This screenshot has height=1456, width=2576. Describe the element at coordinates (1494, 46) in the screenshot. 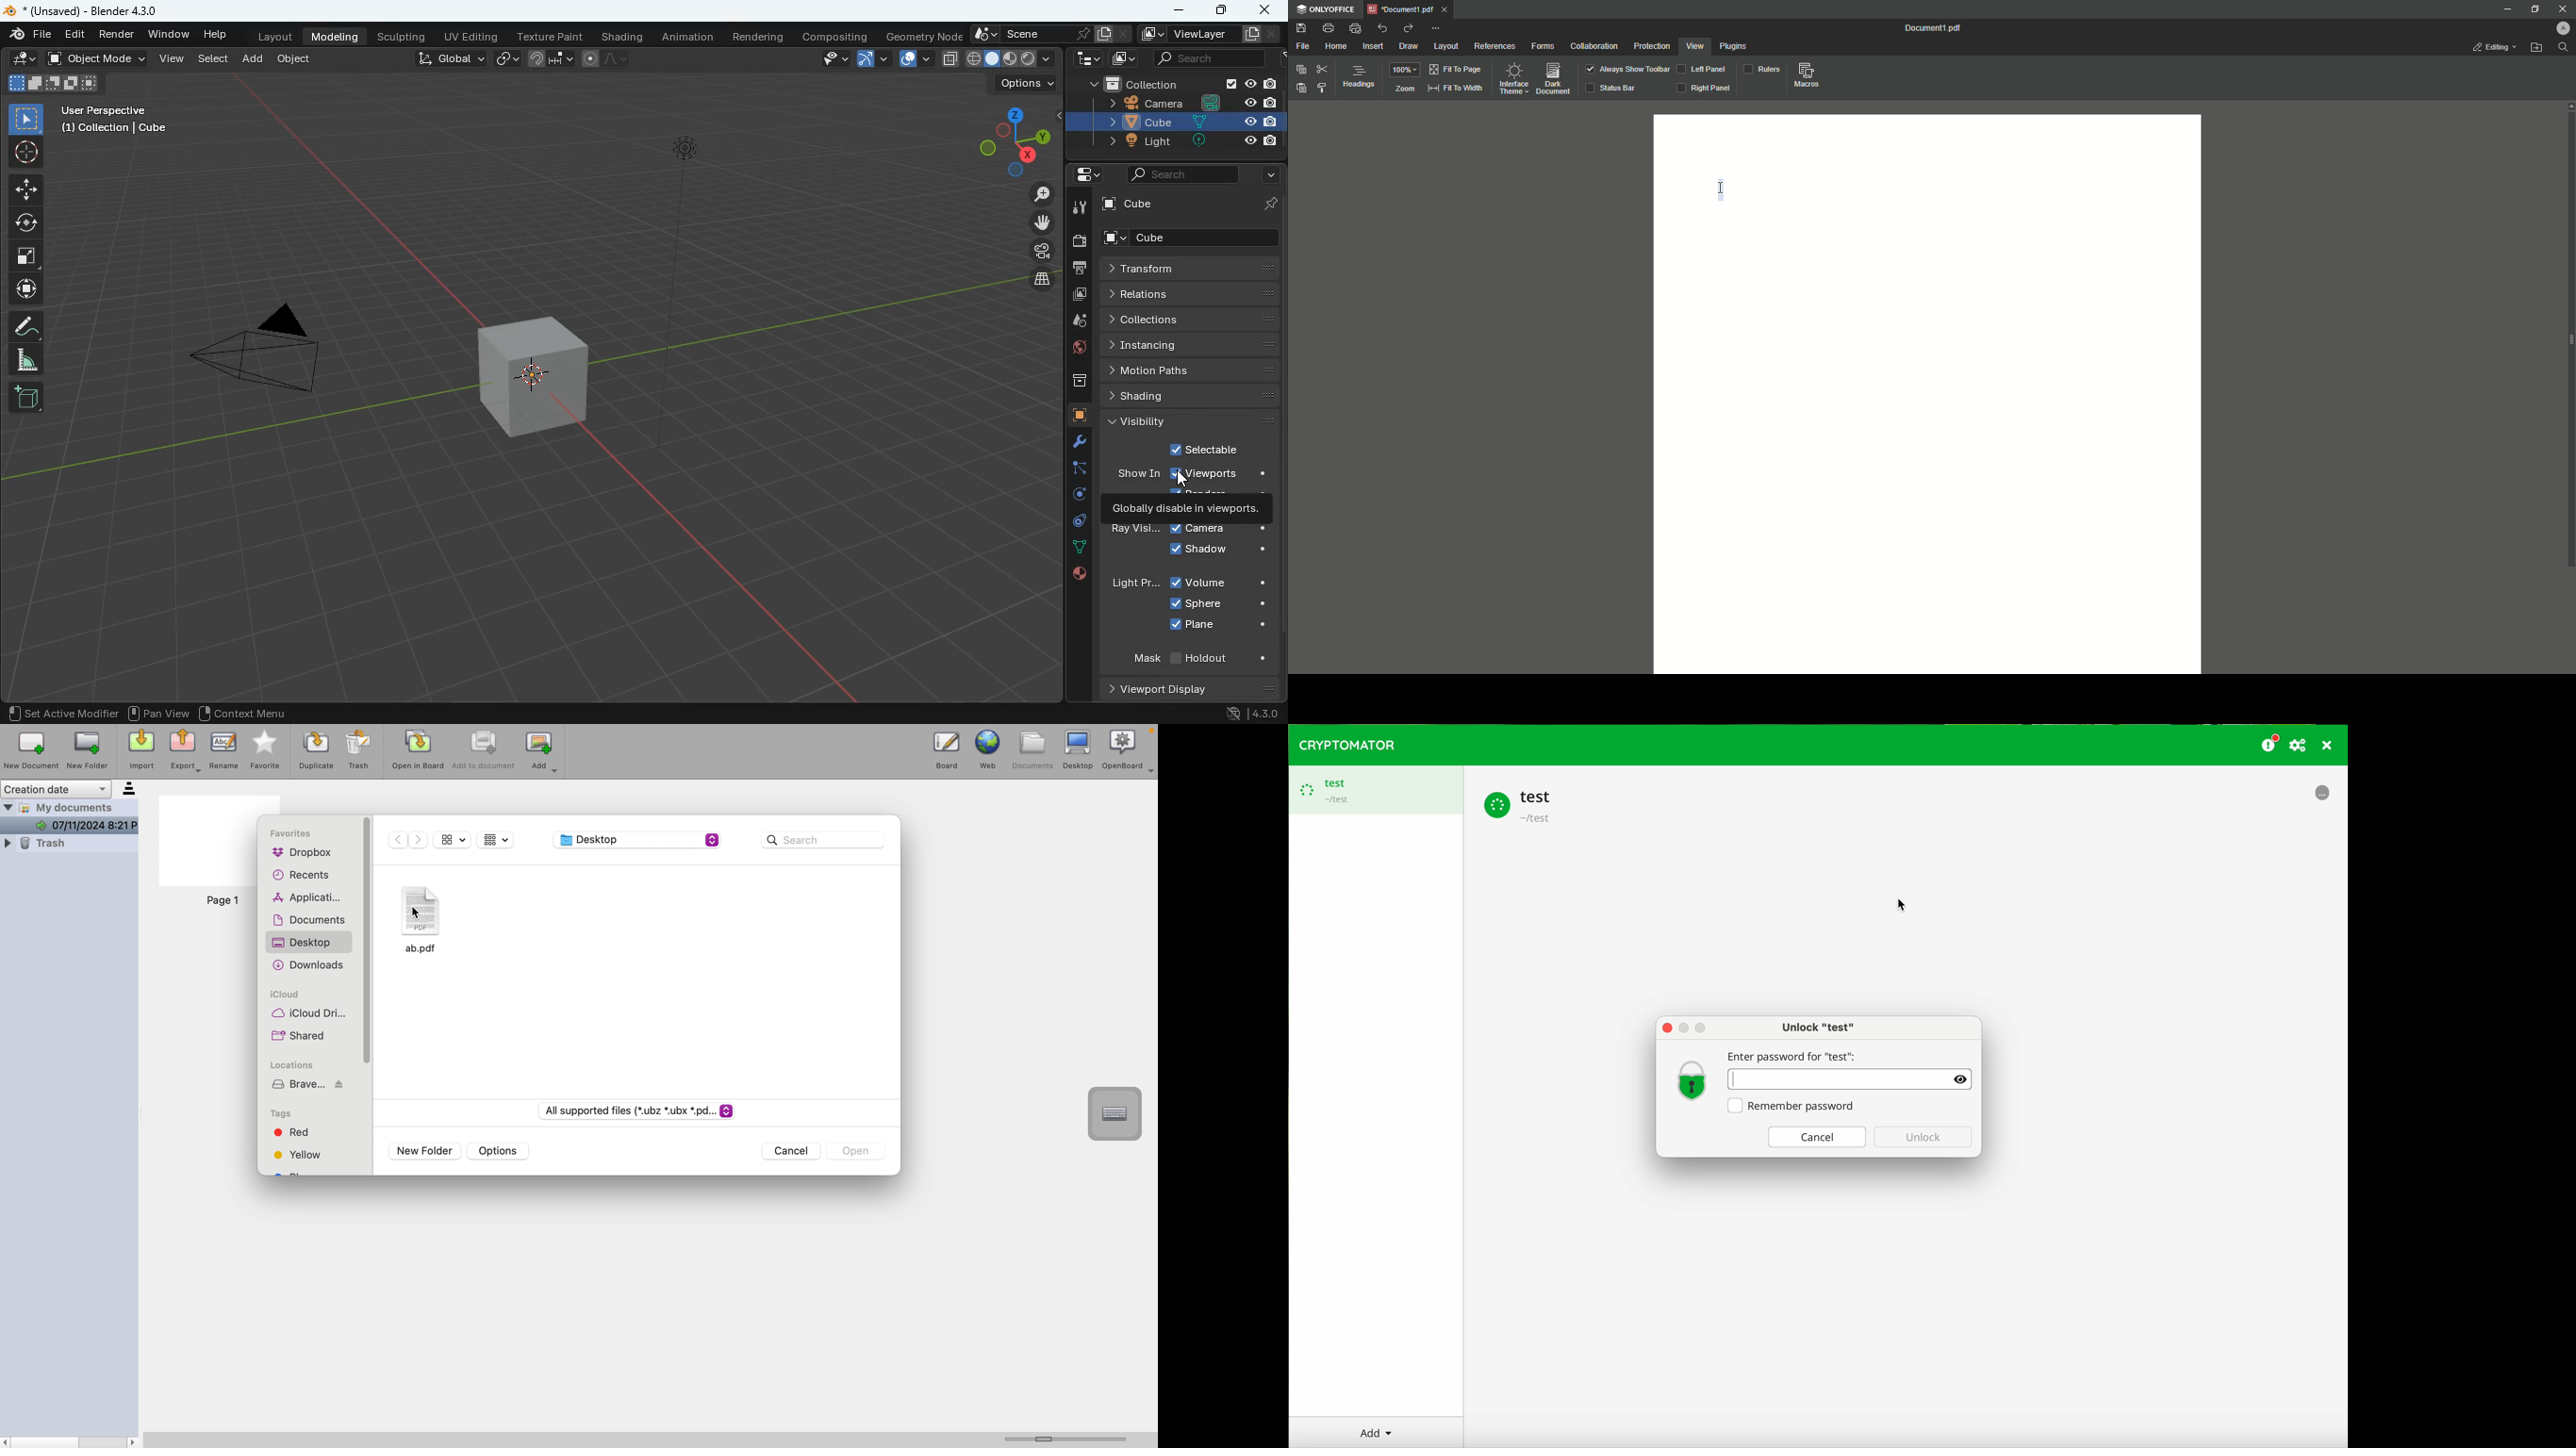

I see `References` at that location.